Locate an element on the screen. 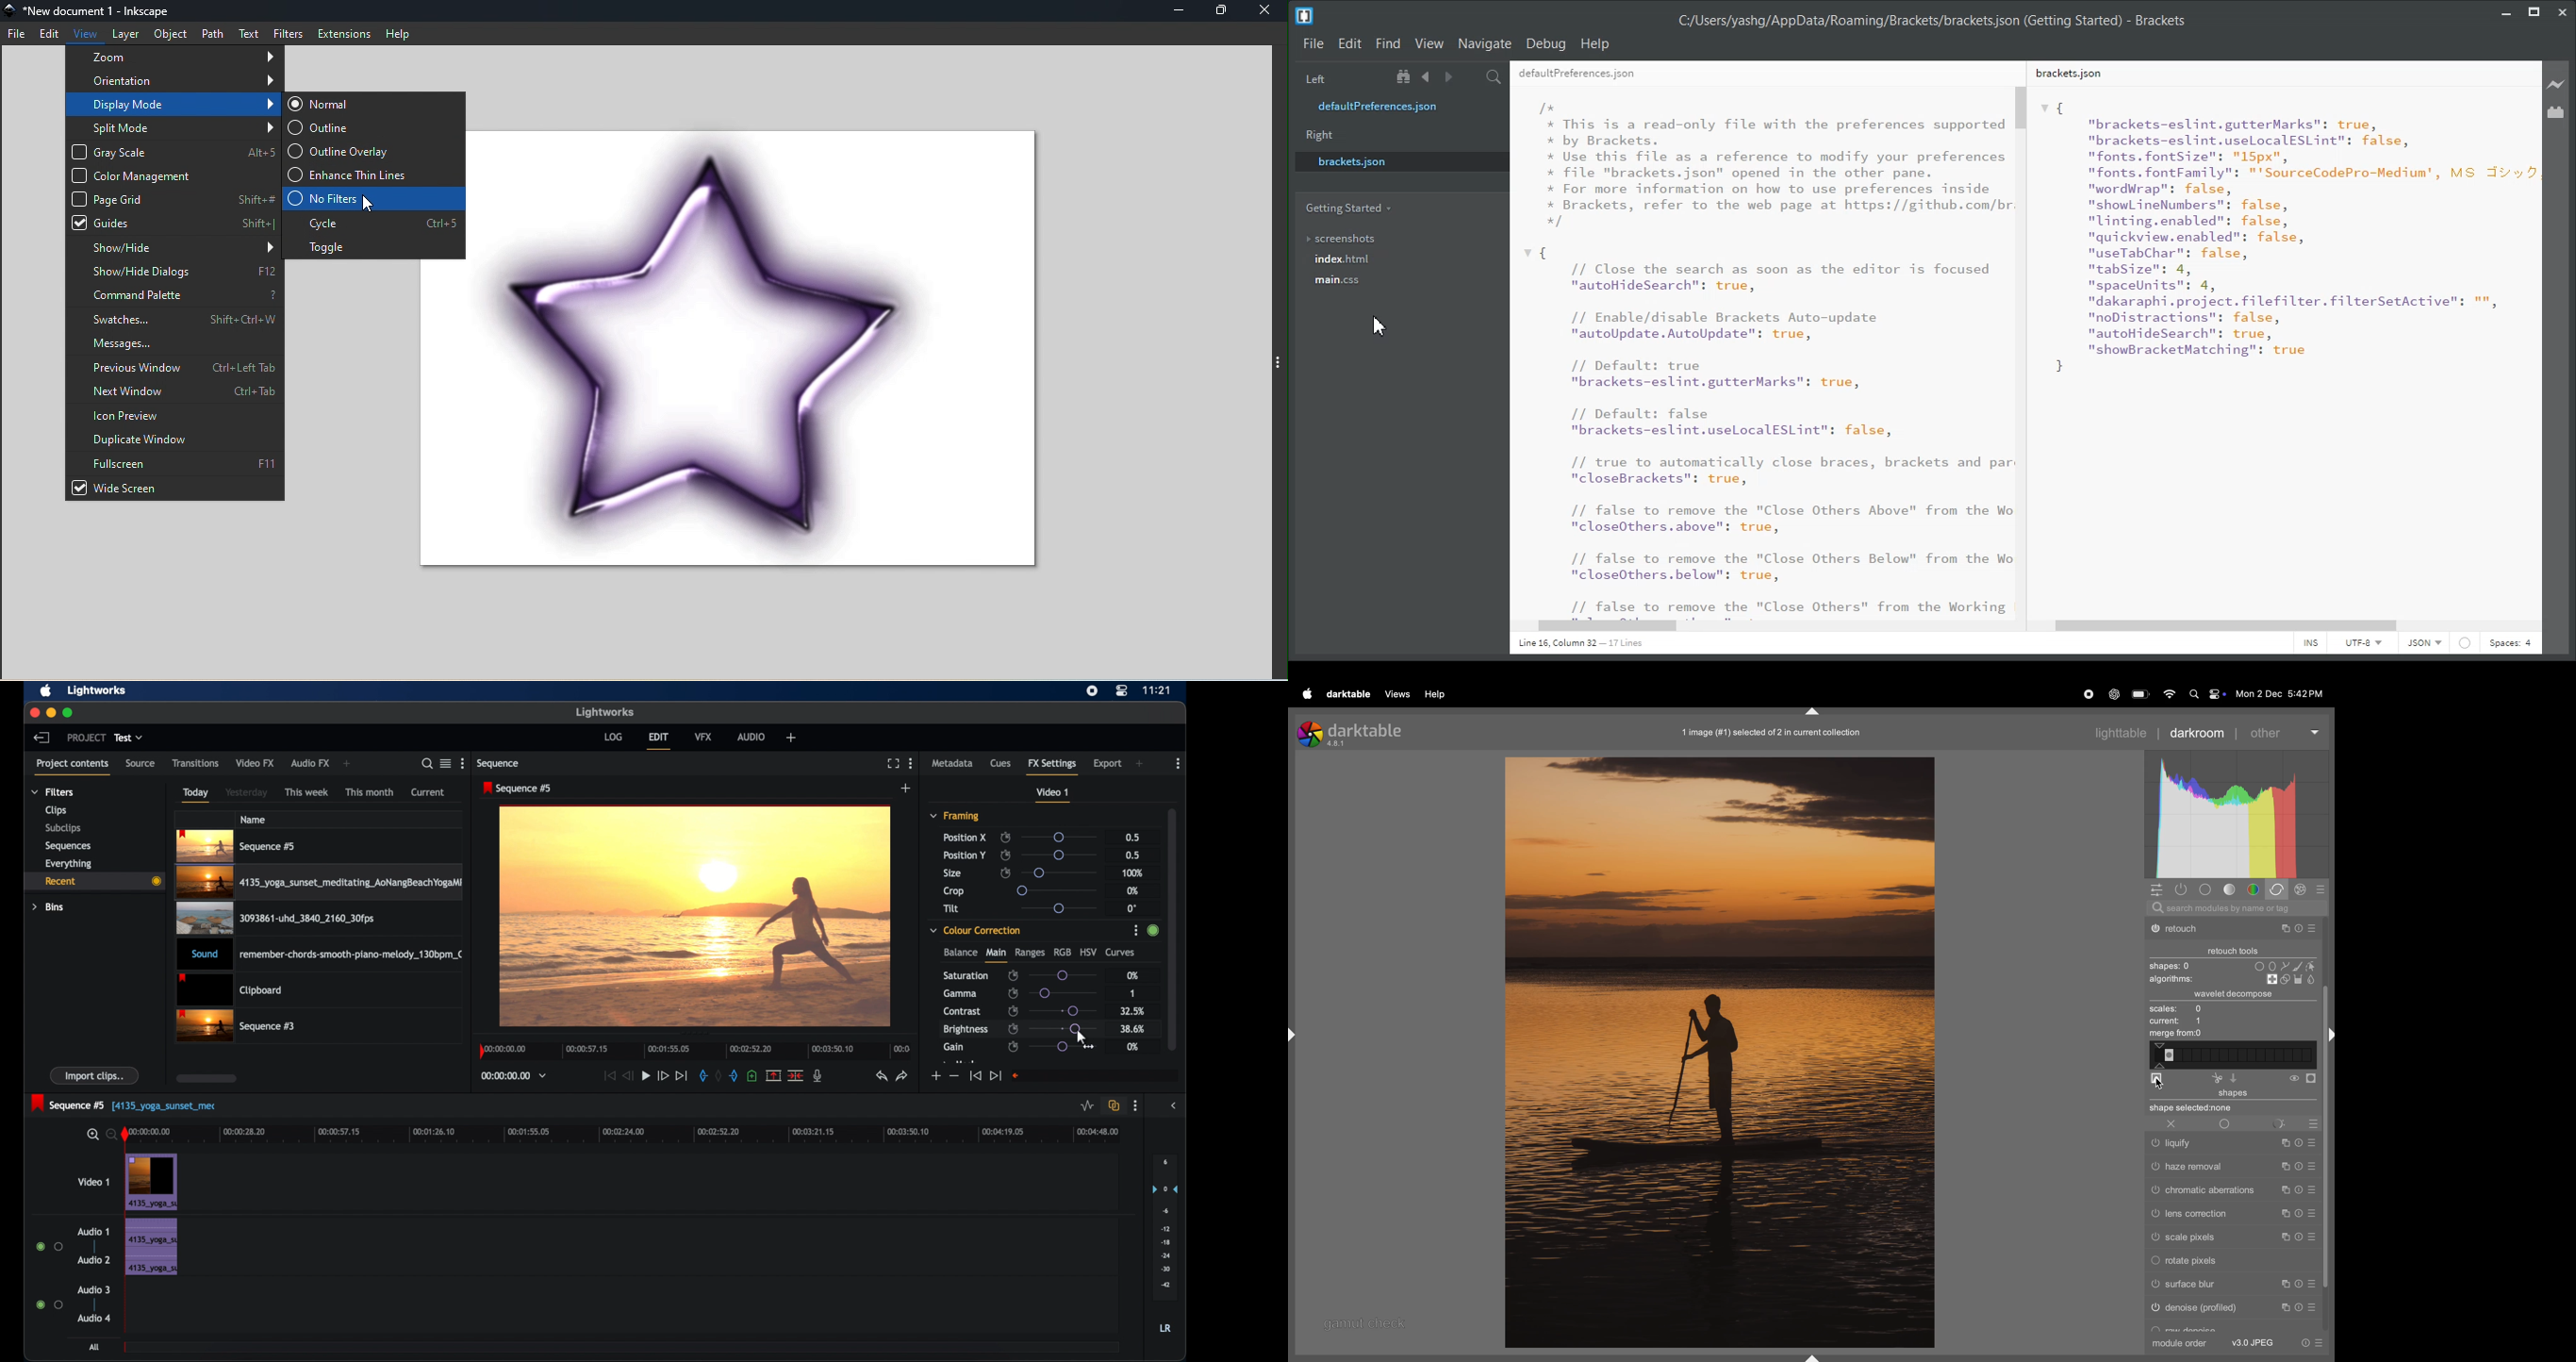 This screenshot has width=2576, height=1372. brackets.json is located at coordinates (1400, 161).